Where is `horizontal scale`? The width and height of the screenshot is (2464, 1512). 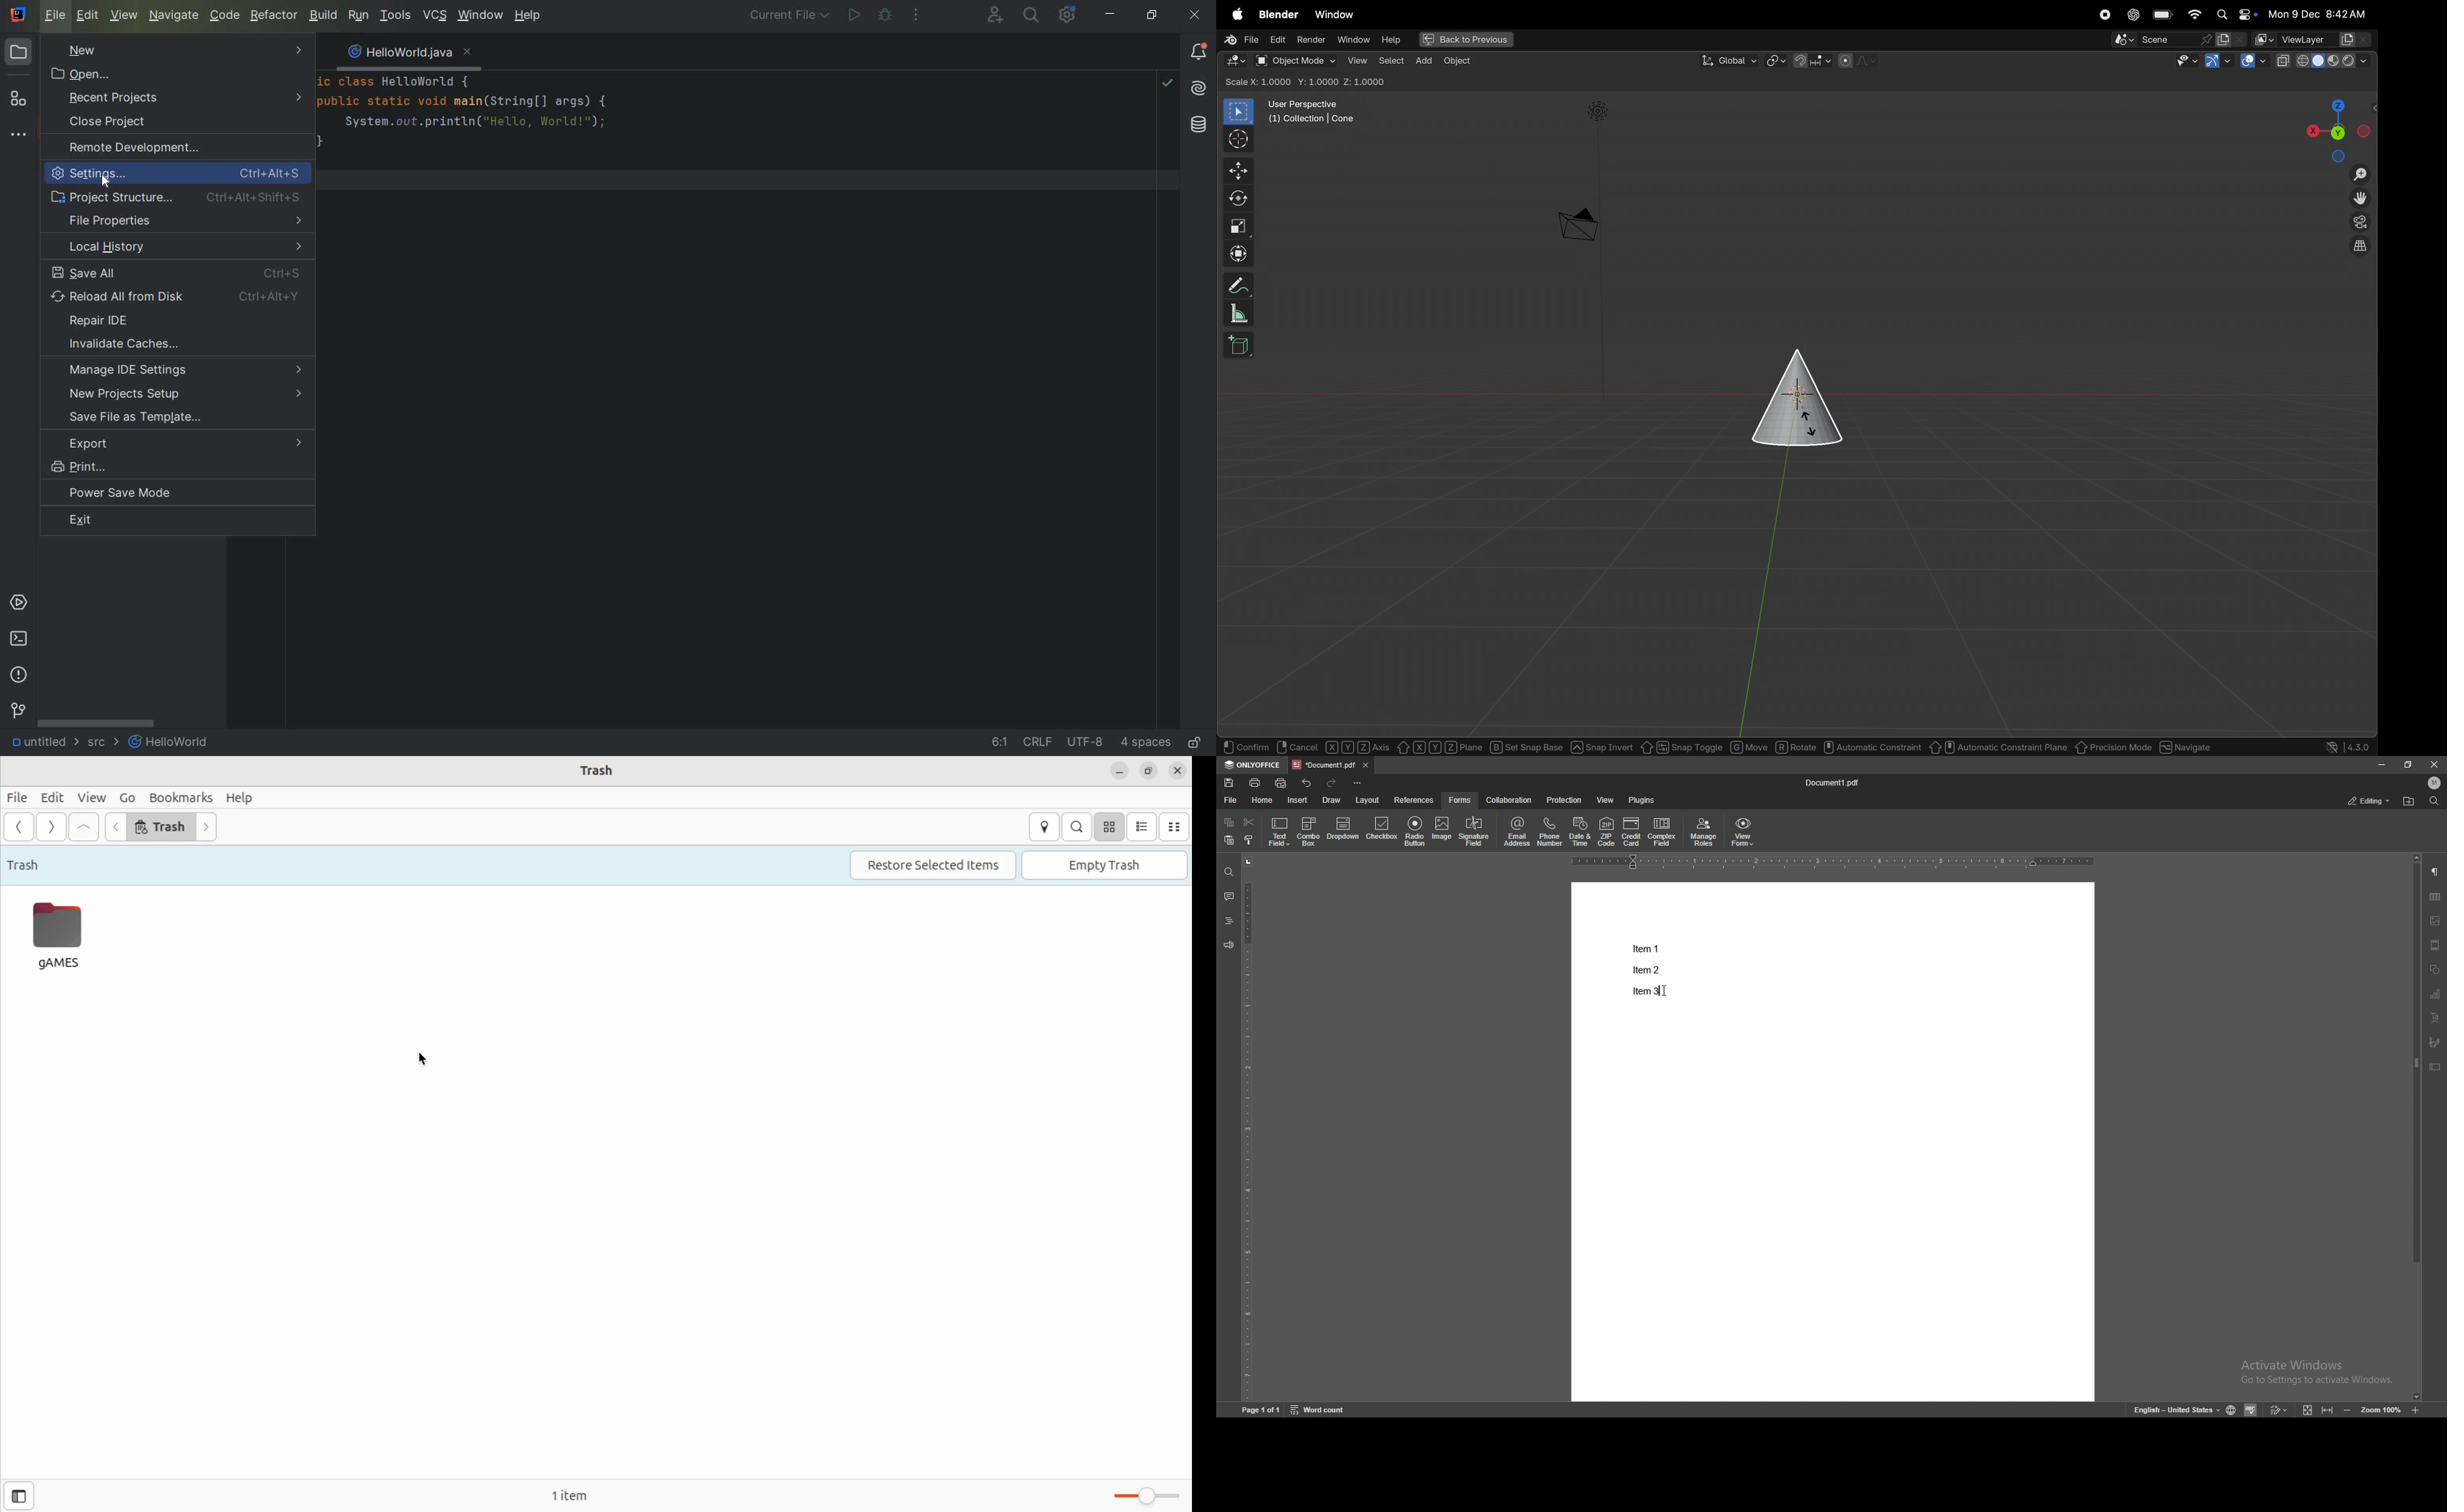 horizontal scale is located at coordinates (1832, 862).